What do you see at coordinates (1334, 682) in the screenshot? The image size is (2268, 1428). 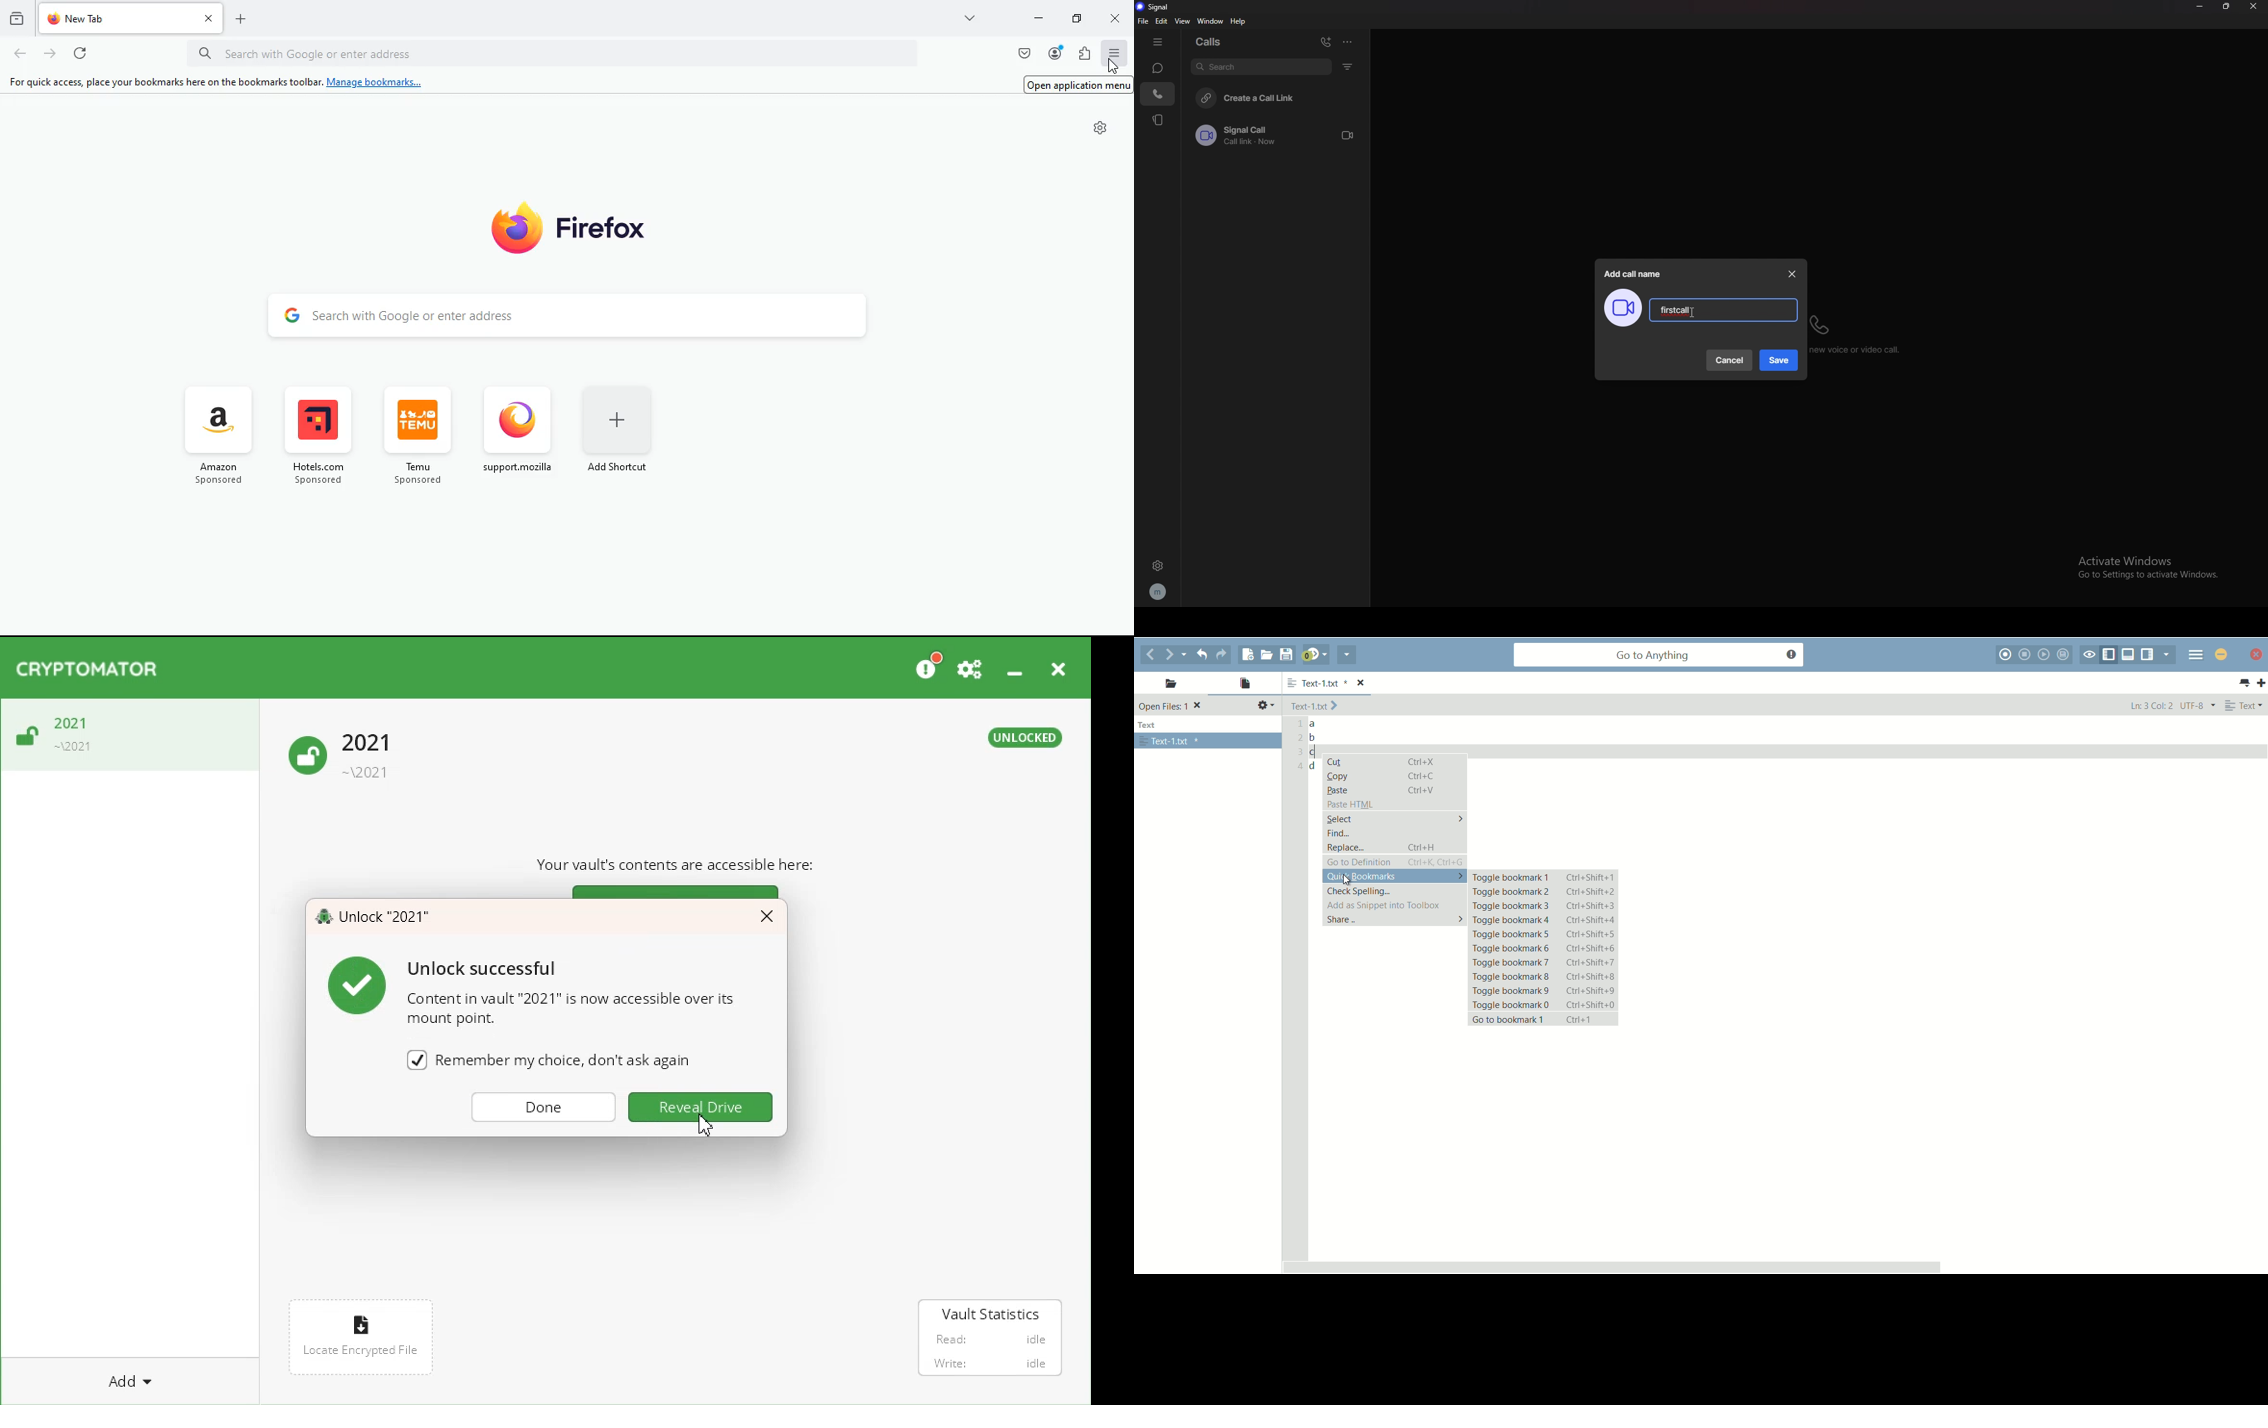 I see `Text-1.txt *` at bounding box center [1334, 682].